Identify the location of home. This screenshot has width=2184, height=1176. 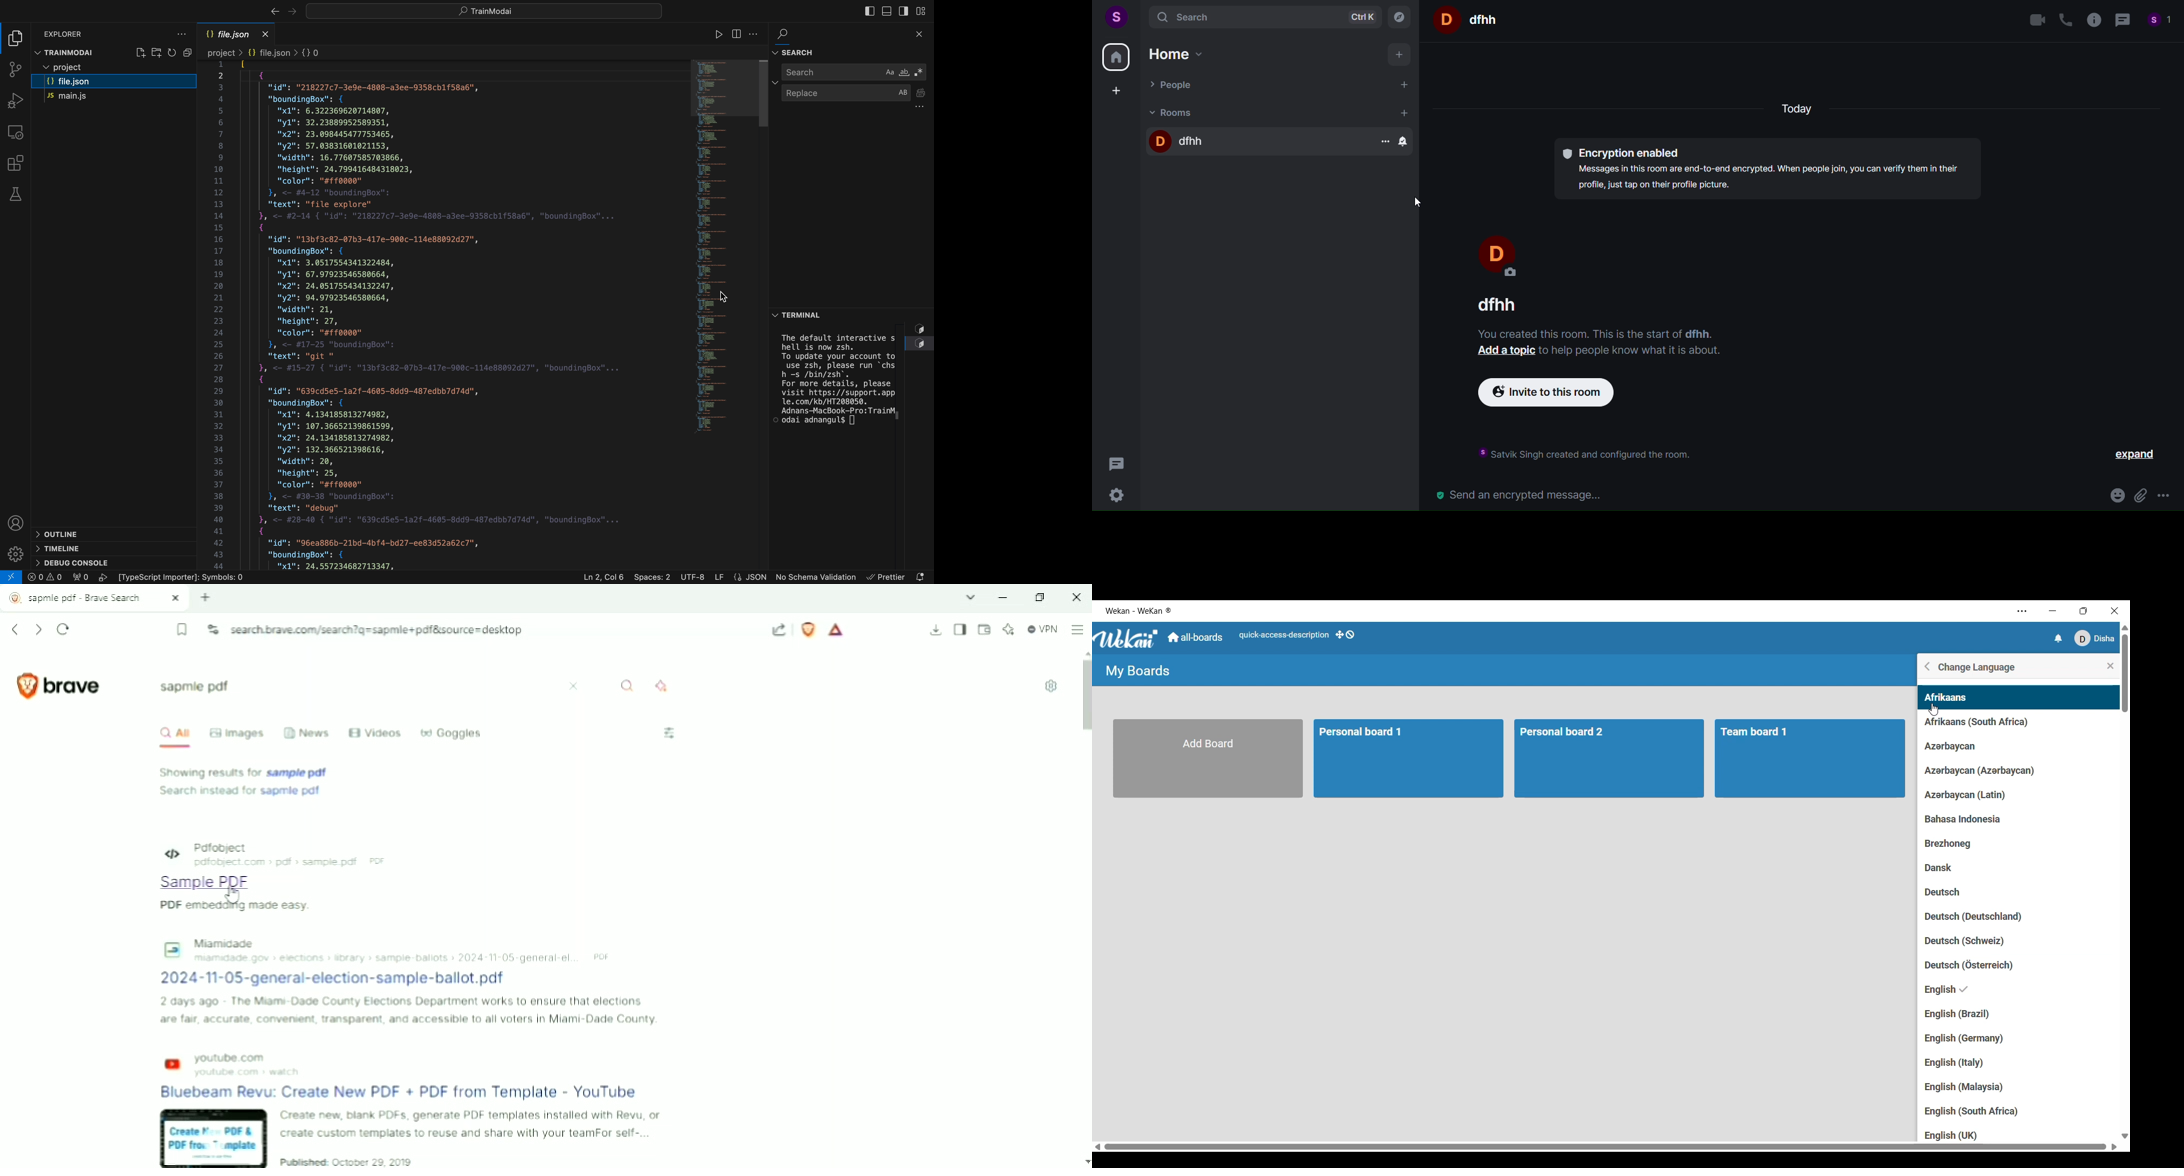
(1184, 54).